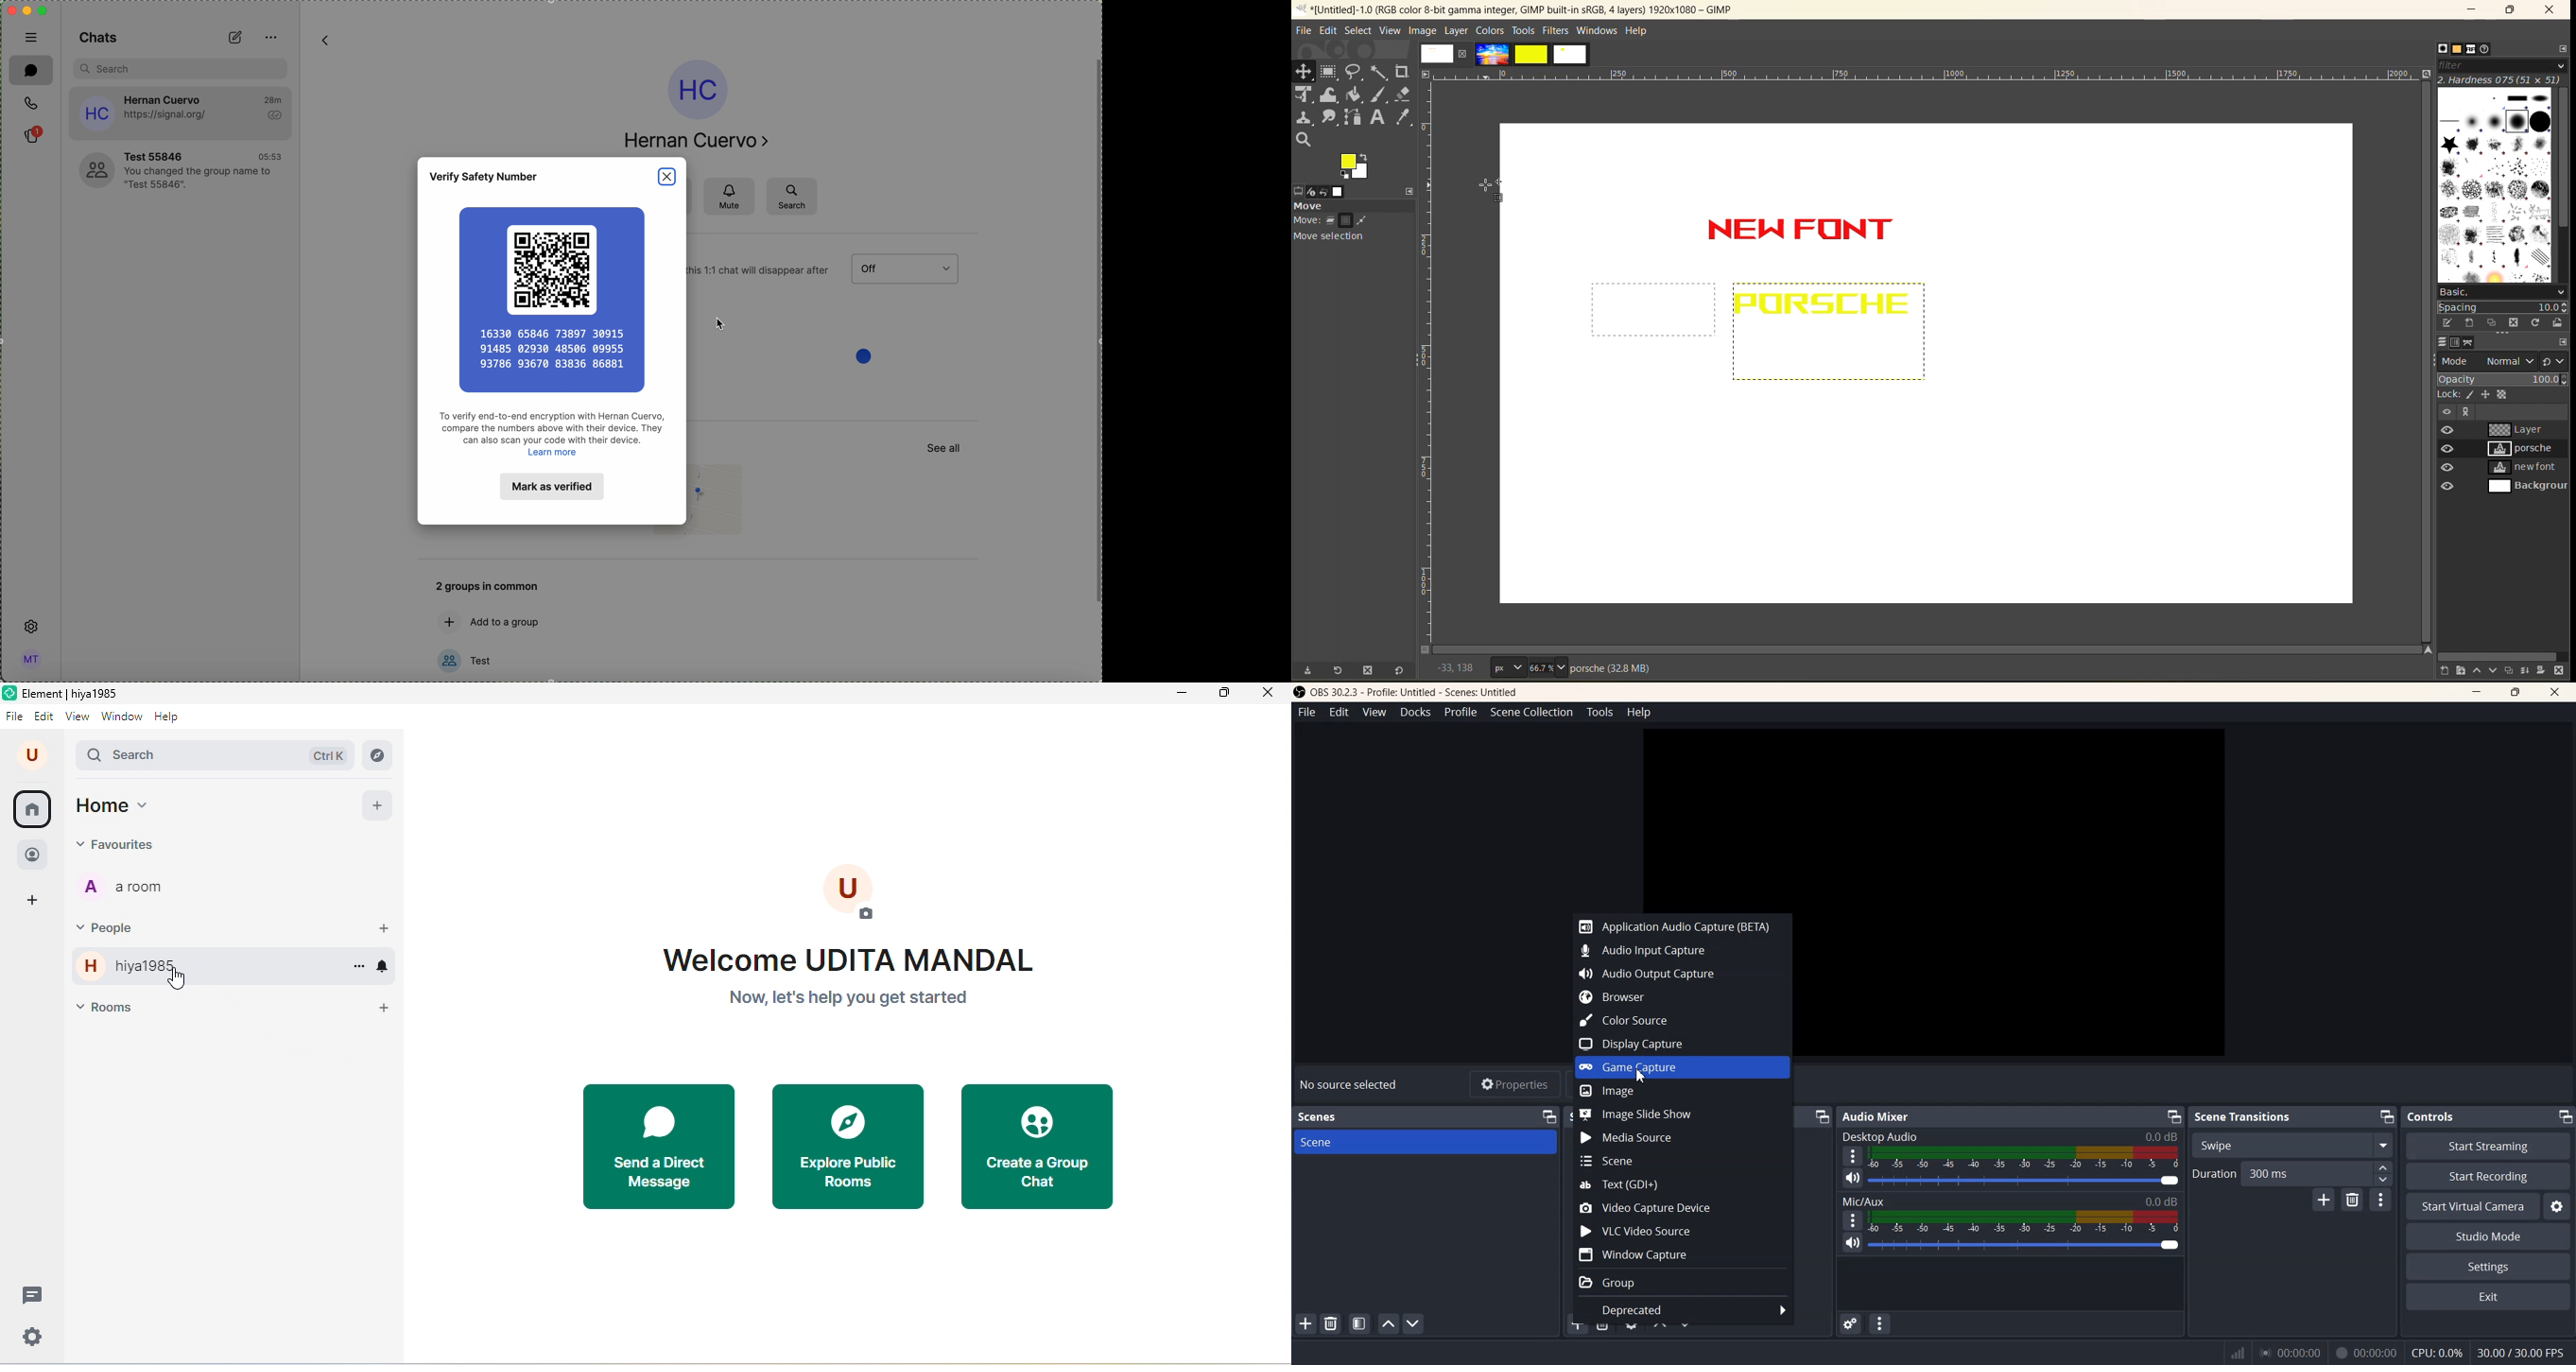 The image size is (2576, 1372). I want to click on mute, so click(731, 196).